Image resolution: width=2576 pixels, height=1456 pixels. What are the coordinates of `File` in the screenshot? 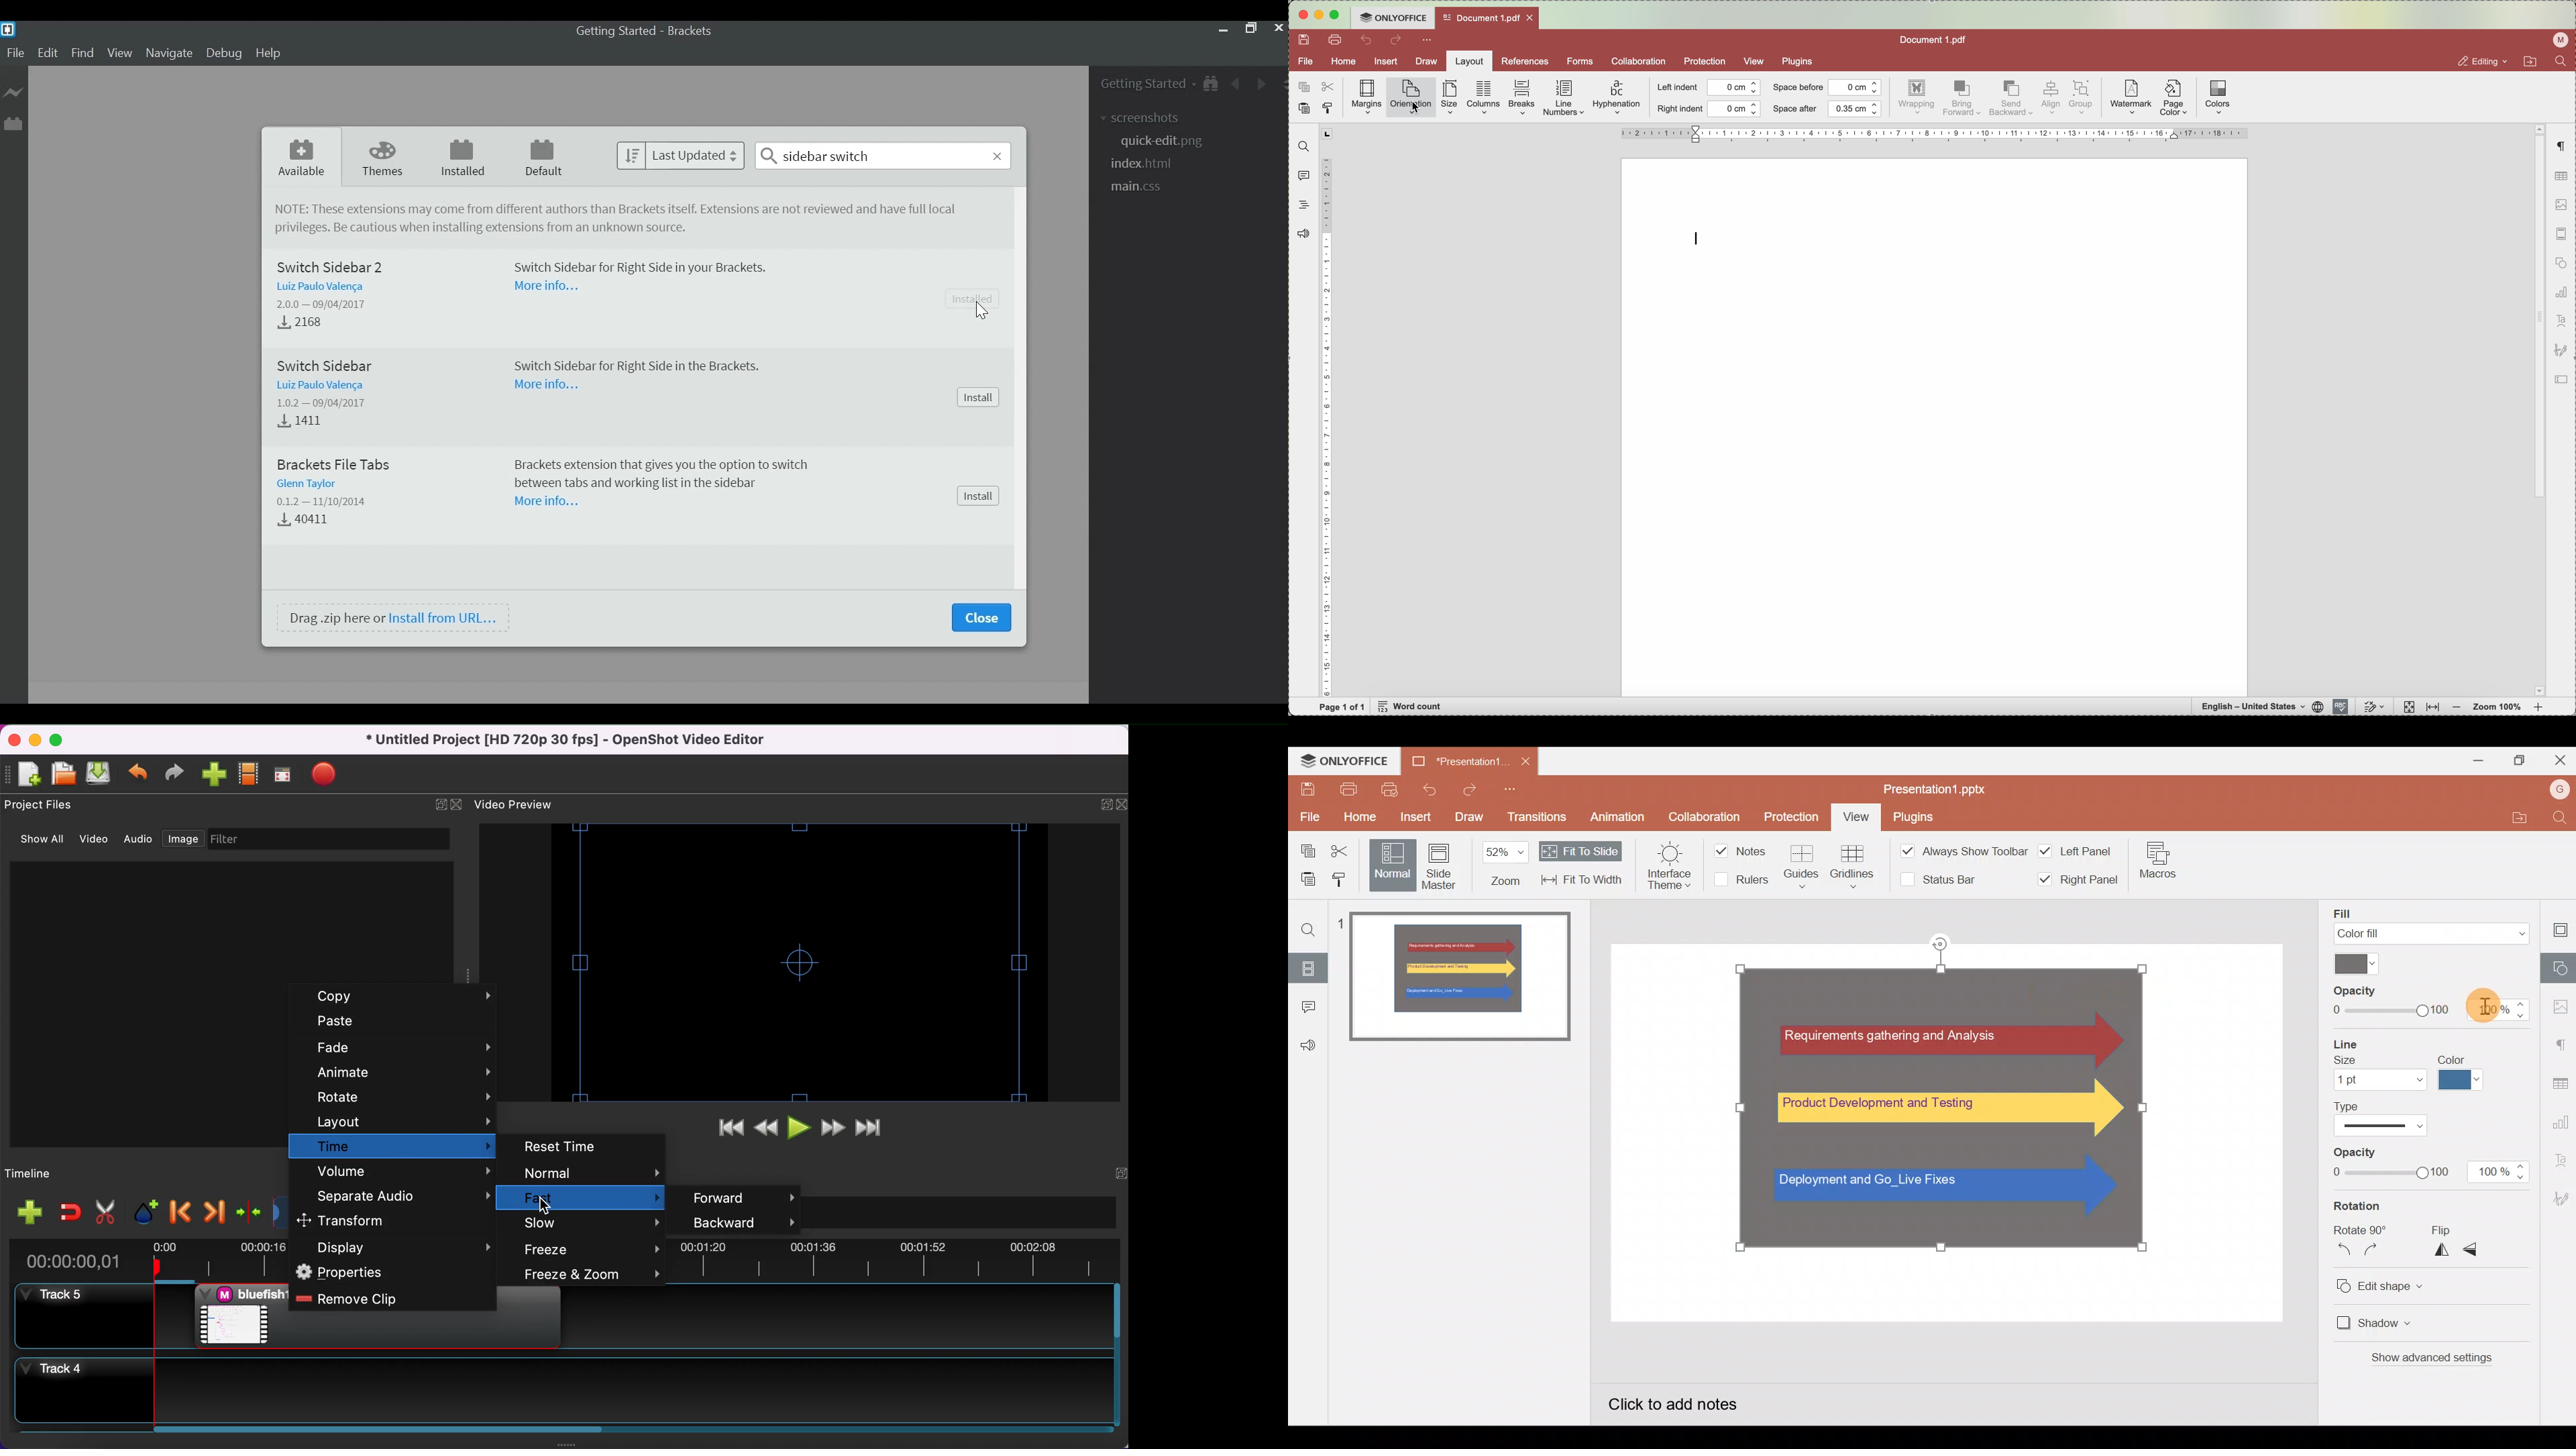 It's located at (16, 54).